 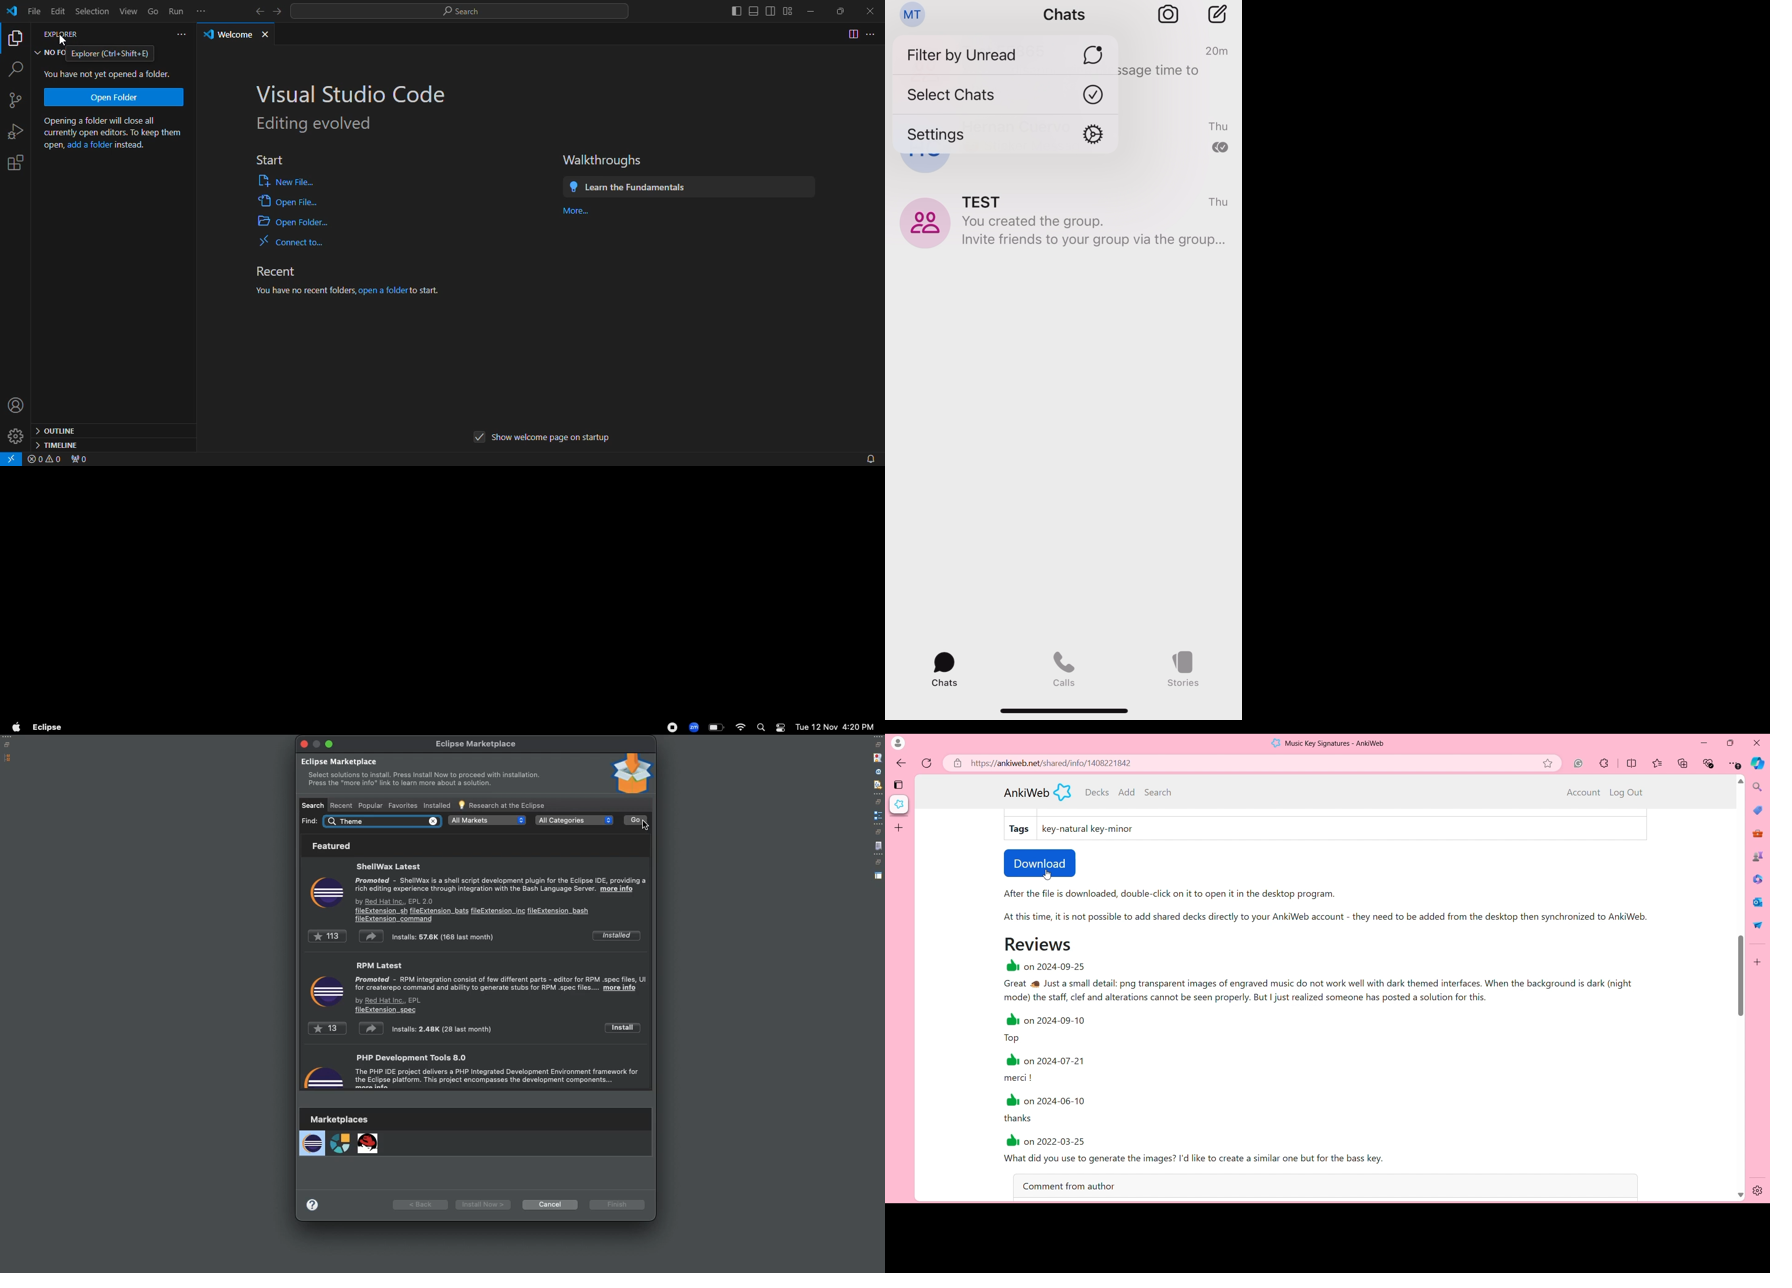 What do you see at coordinates (50, 54) in the screenshot?
I see `No folder tab` at bounding box center [50, 54].